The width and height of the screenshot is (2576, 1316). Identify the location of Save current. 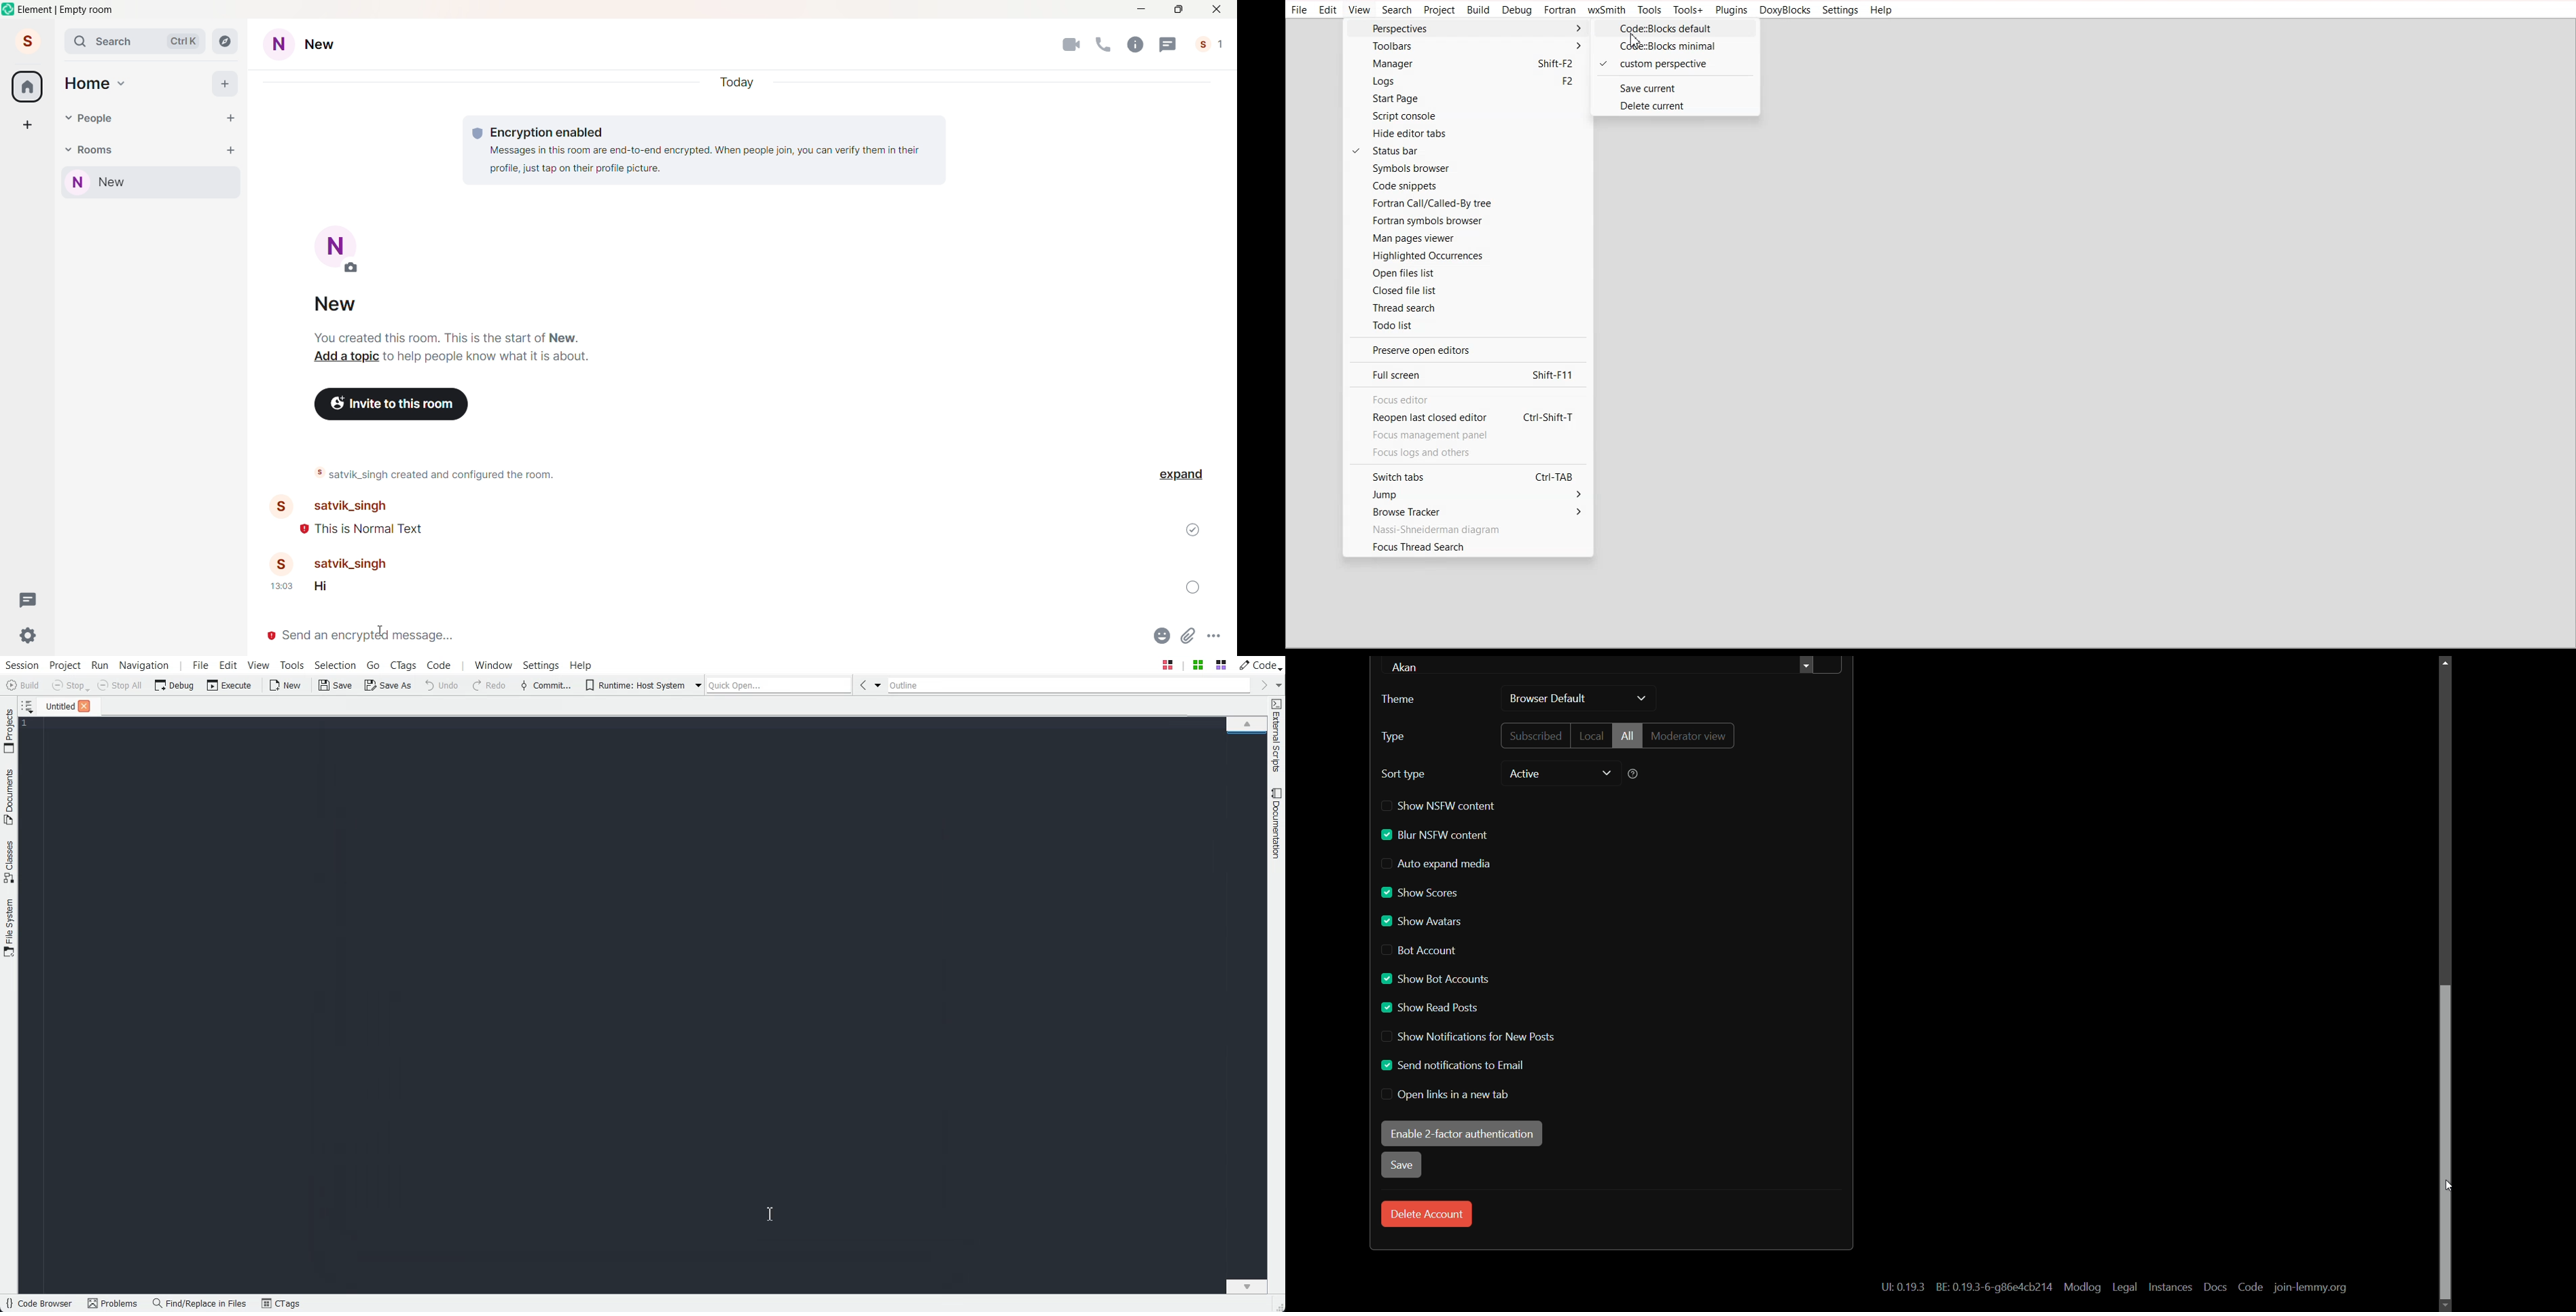
(1674, 88).